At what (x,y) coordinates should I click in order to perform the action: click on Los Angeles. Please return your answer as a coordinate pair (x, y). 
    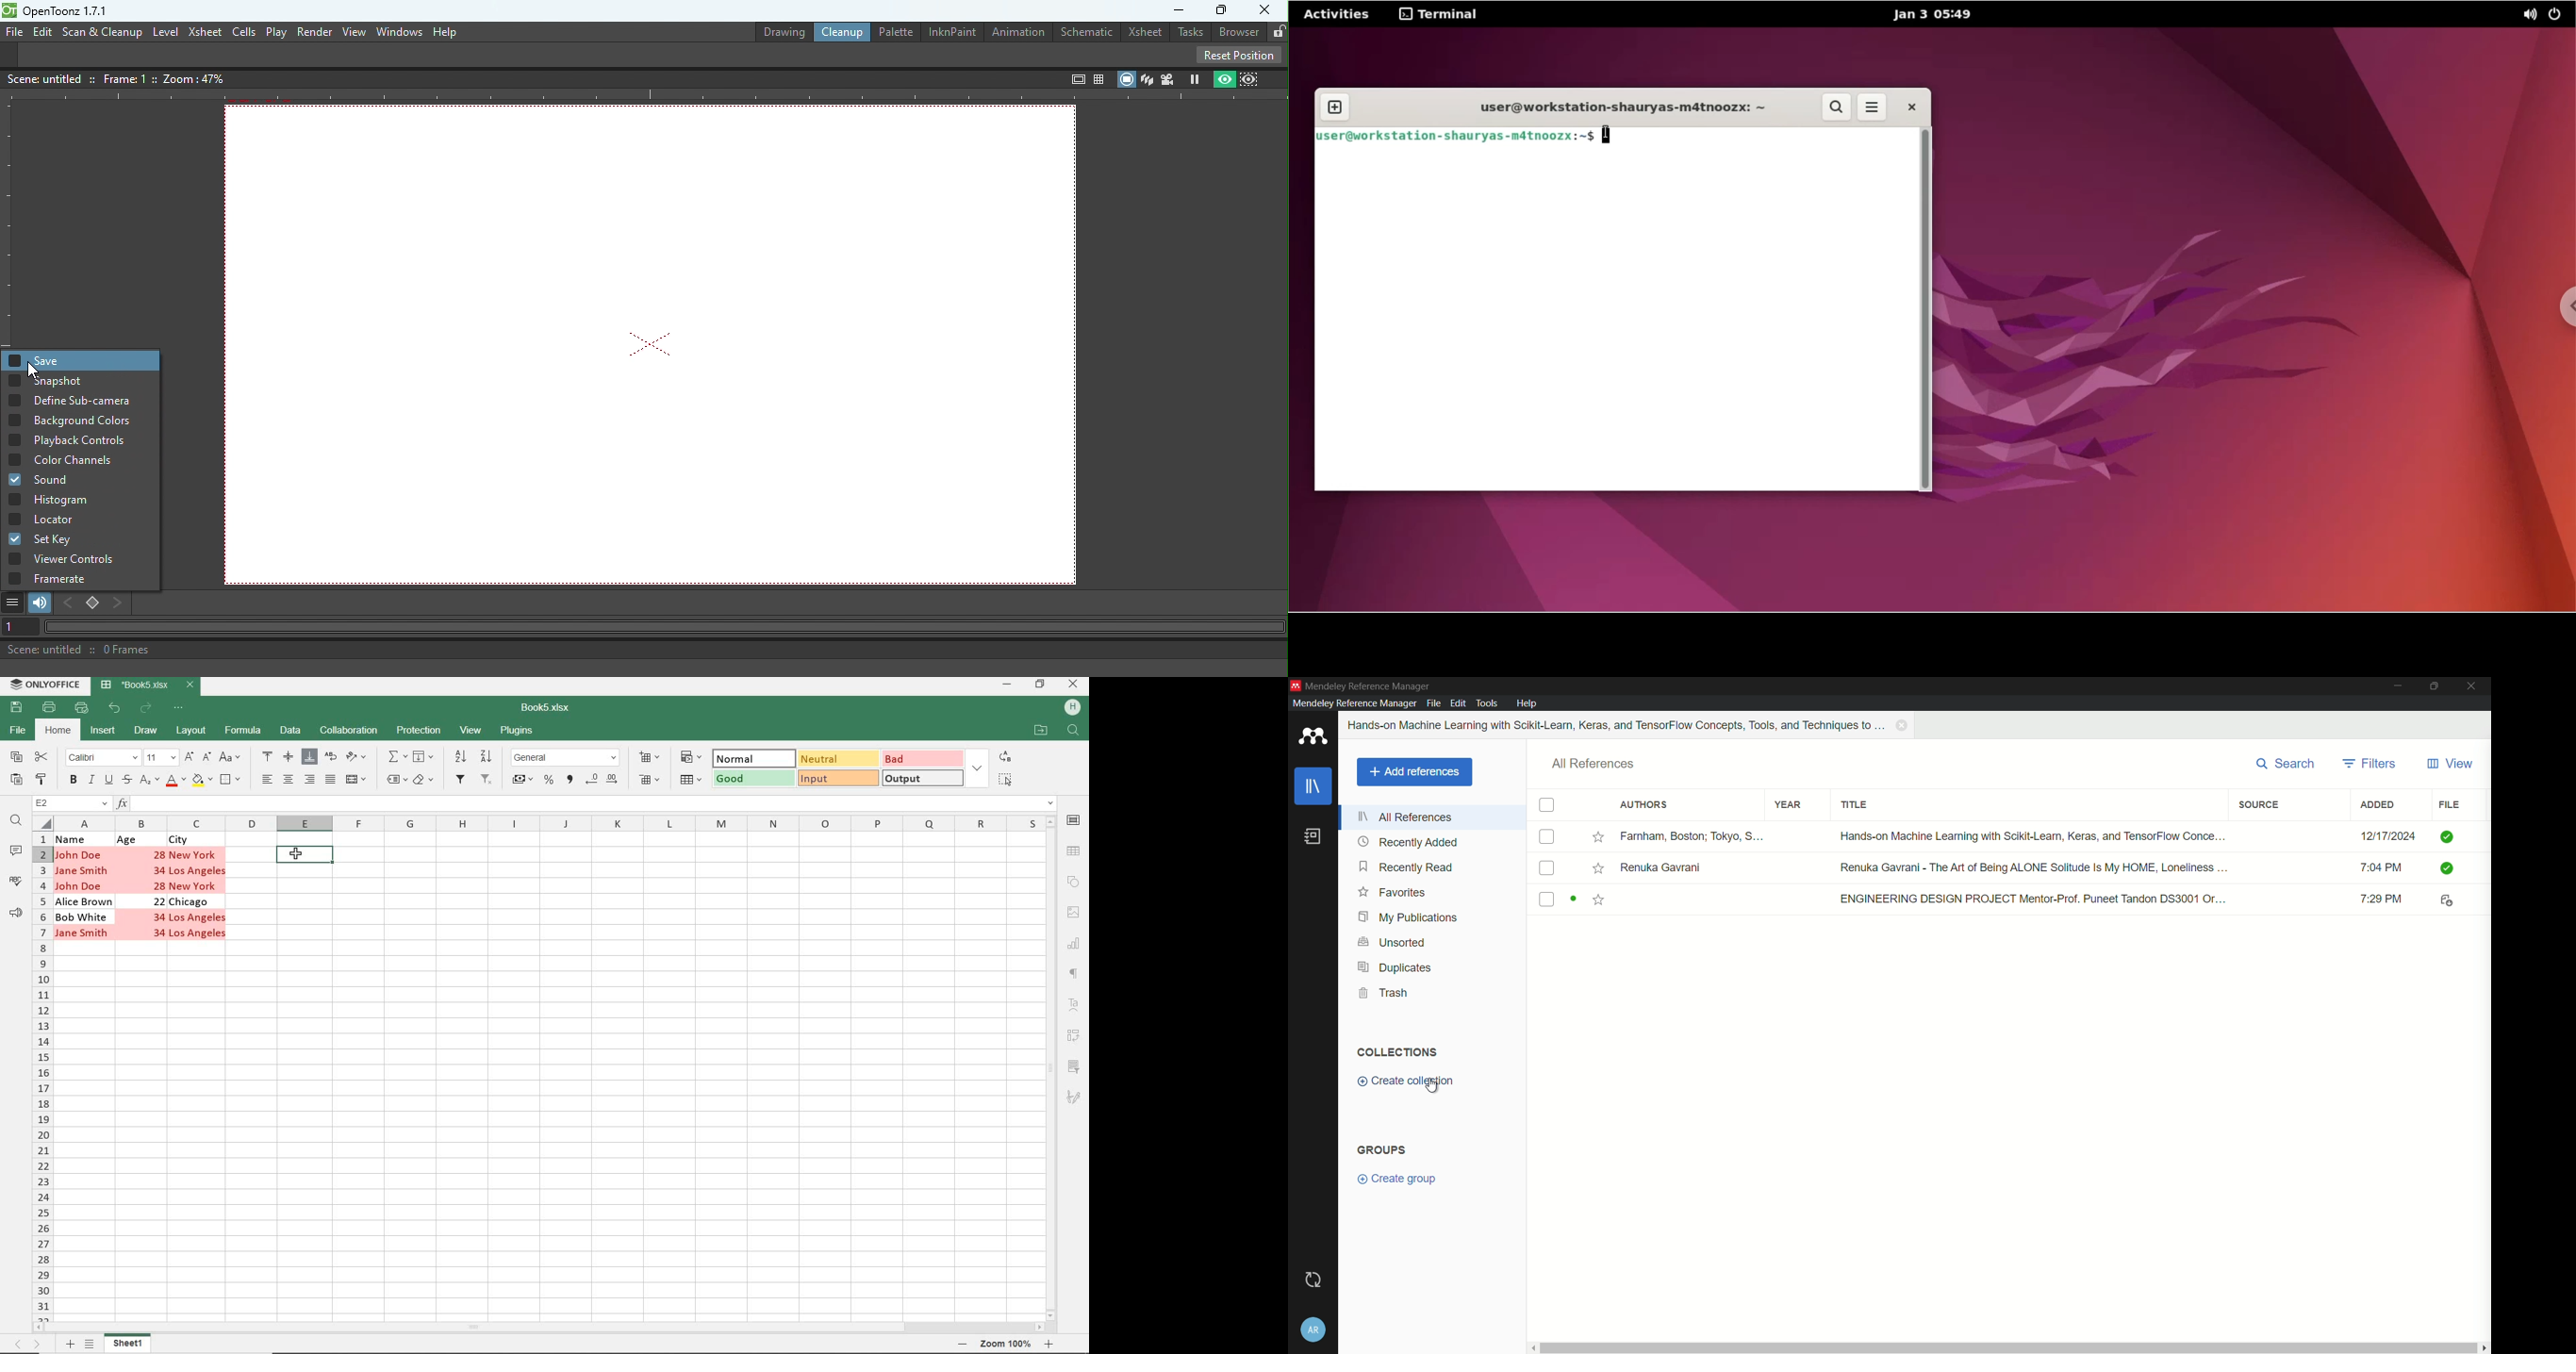
    Looking at the image, I should click on (200, 871).